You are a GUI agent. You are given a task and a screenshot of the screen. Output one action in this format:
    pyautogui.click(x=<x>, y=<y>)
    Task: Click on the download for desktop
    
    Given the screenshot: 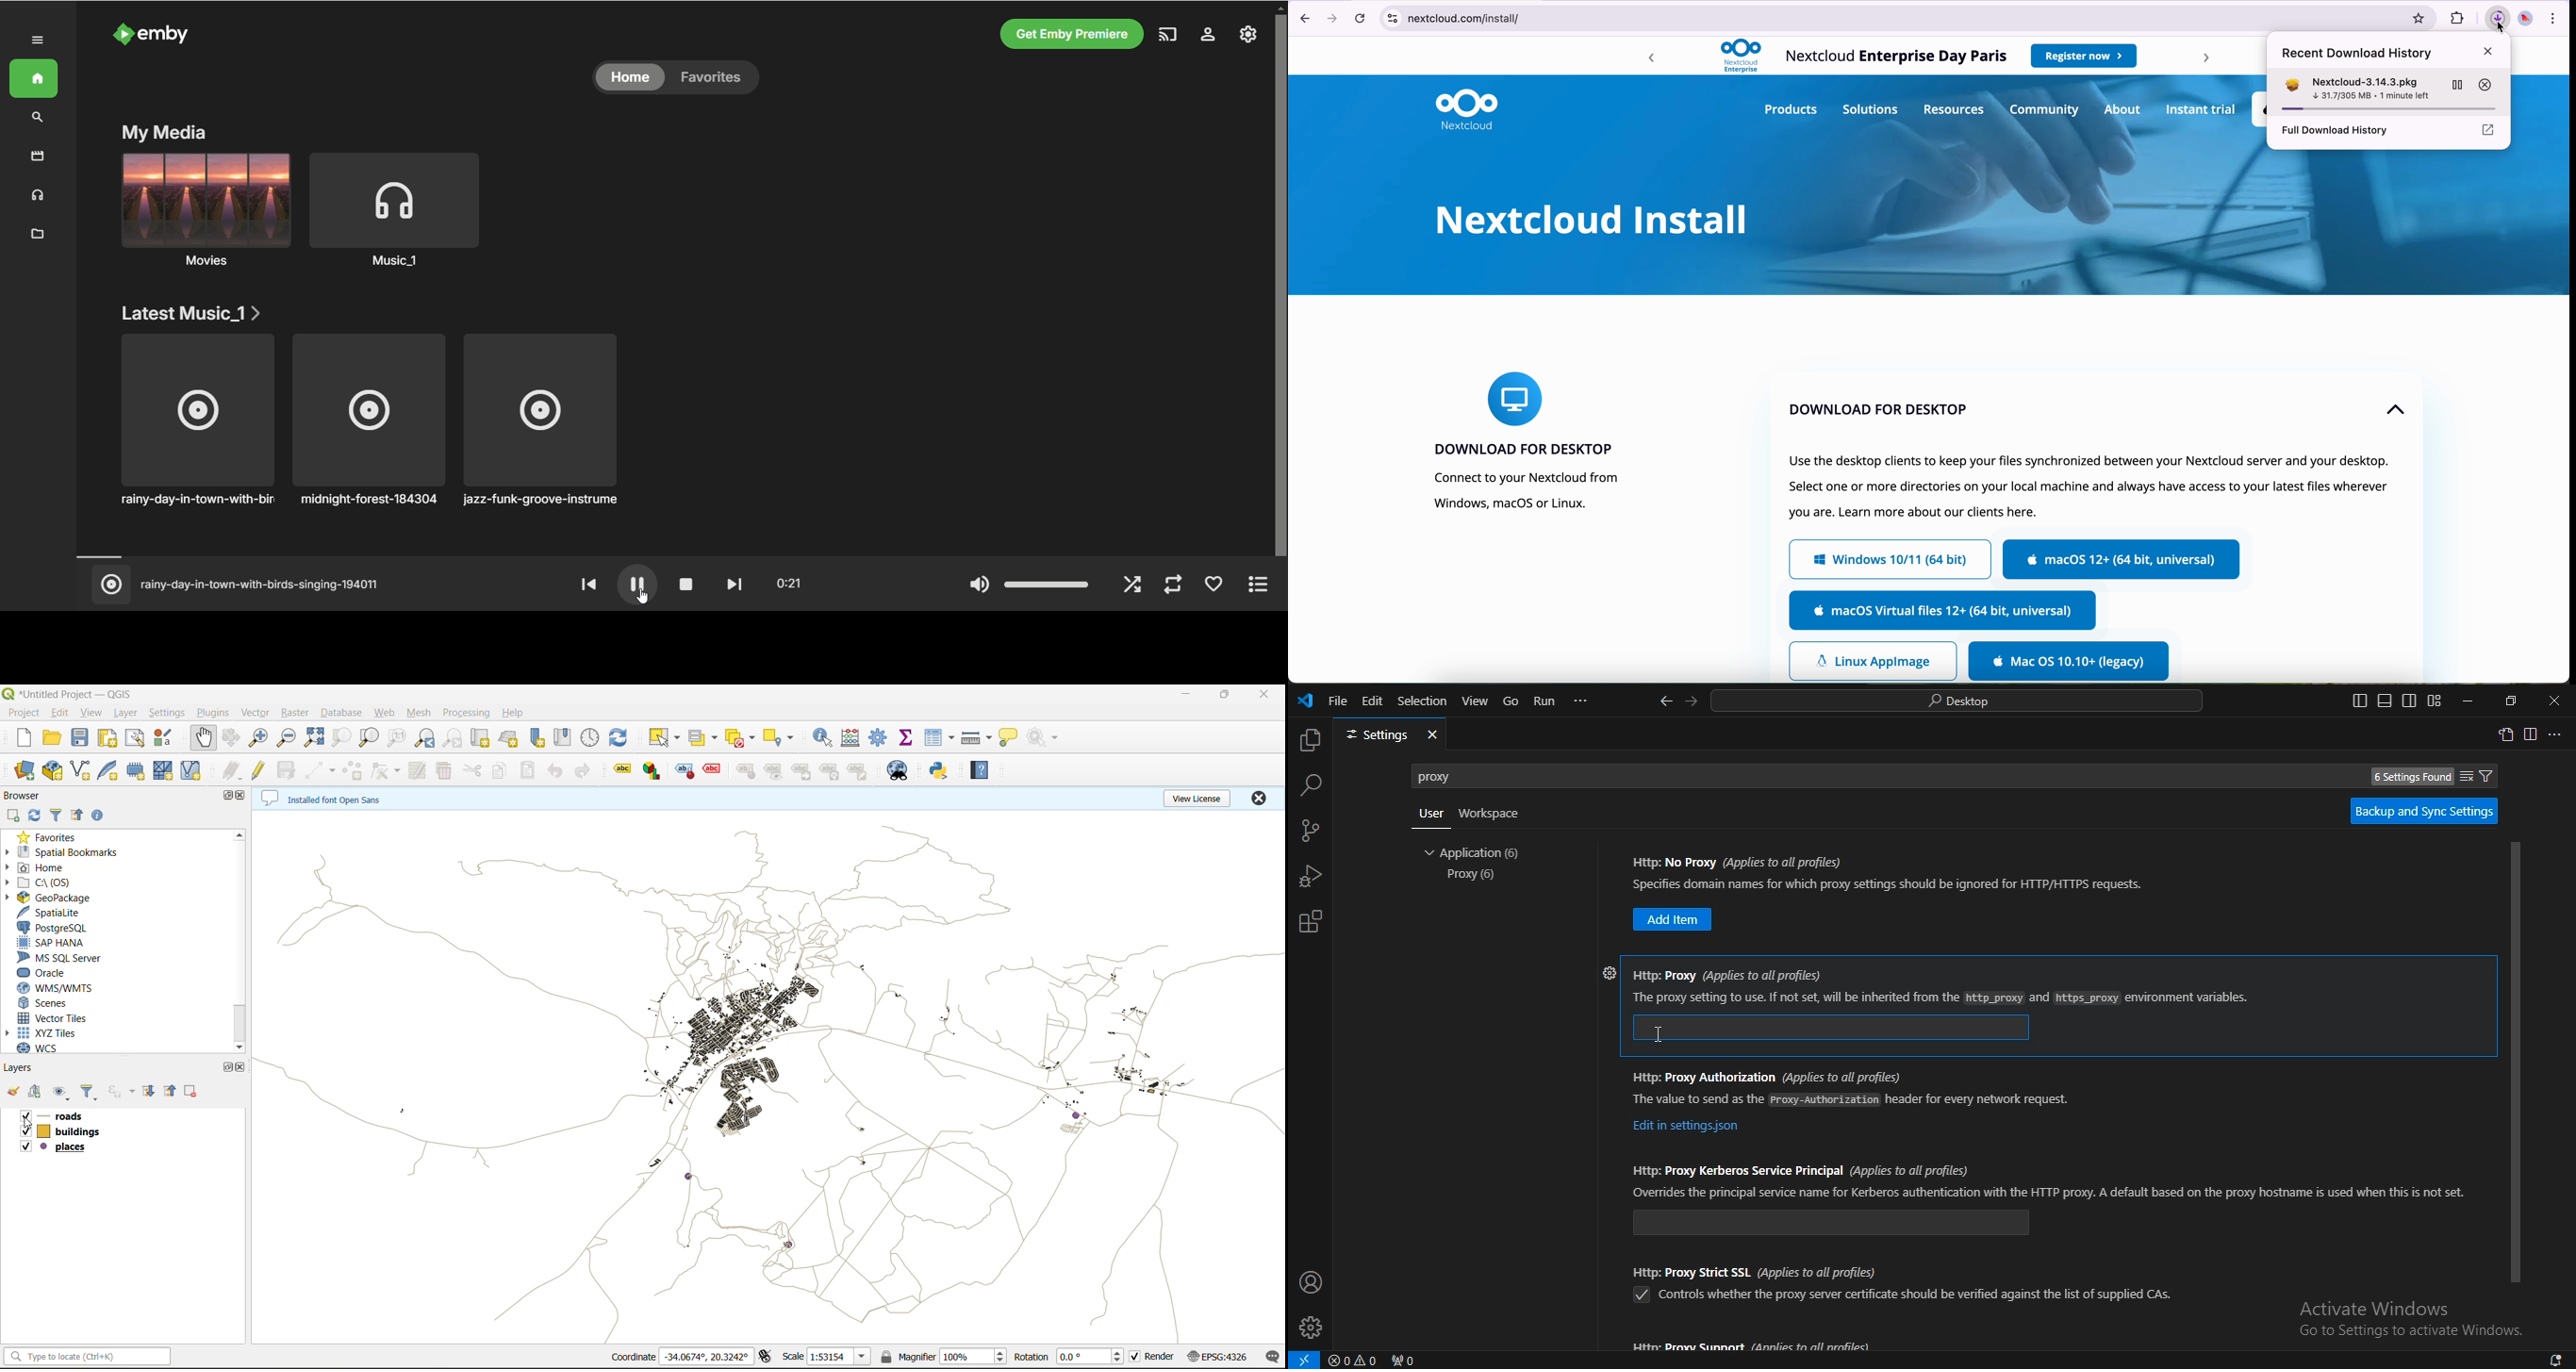 What is the action you would take?
    pyautogui.click(x=1523, y=448)
    